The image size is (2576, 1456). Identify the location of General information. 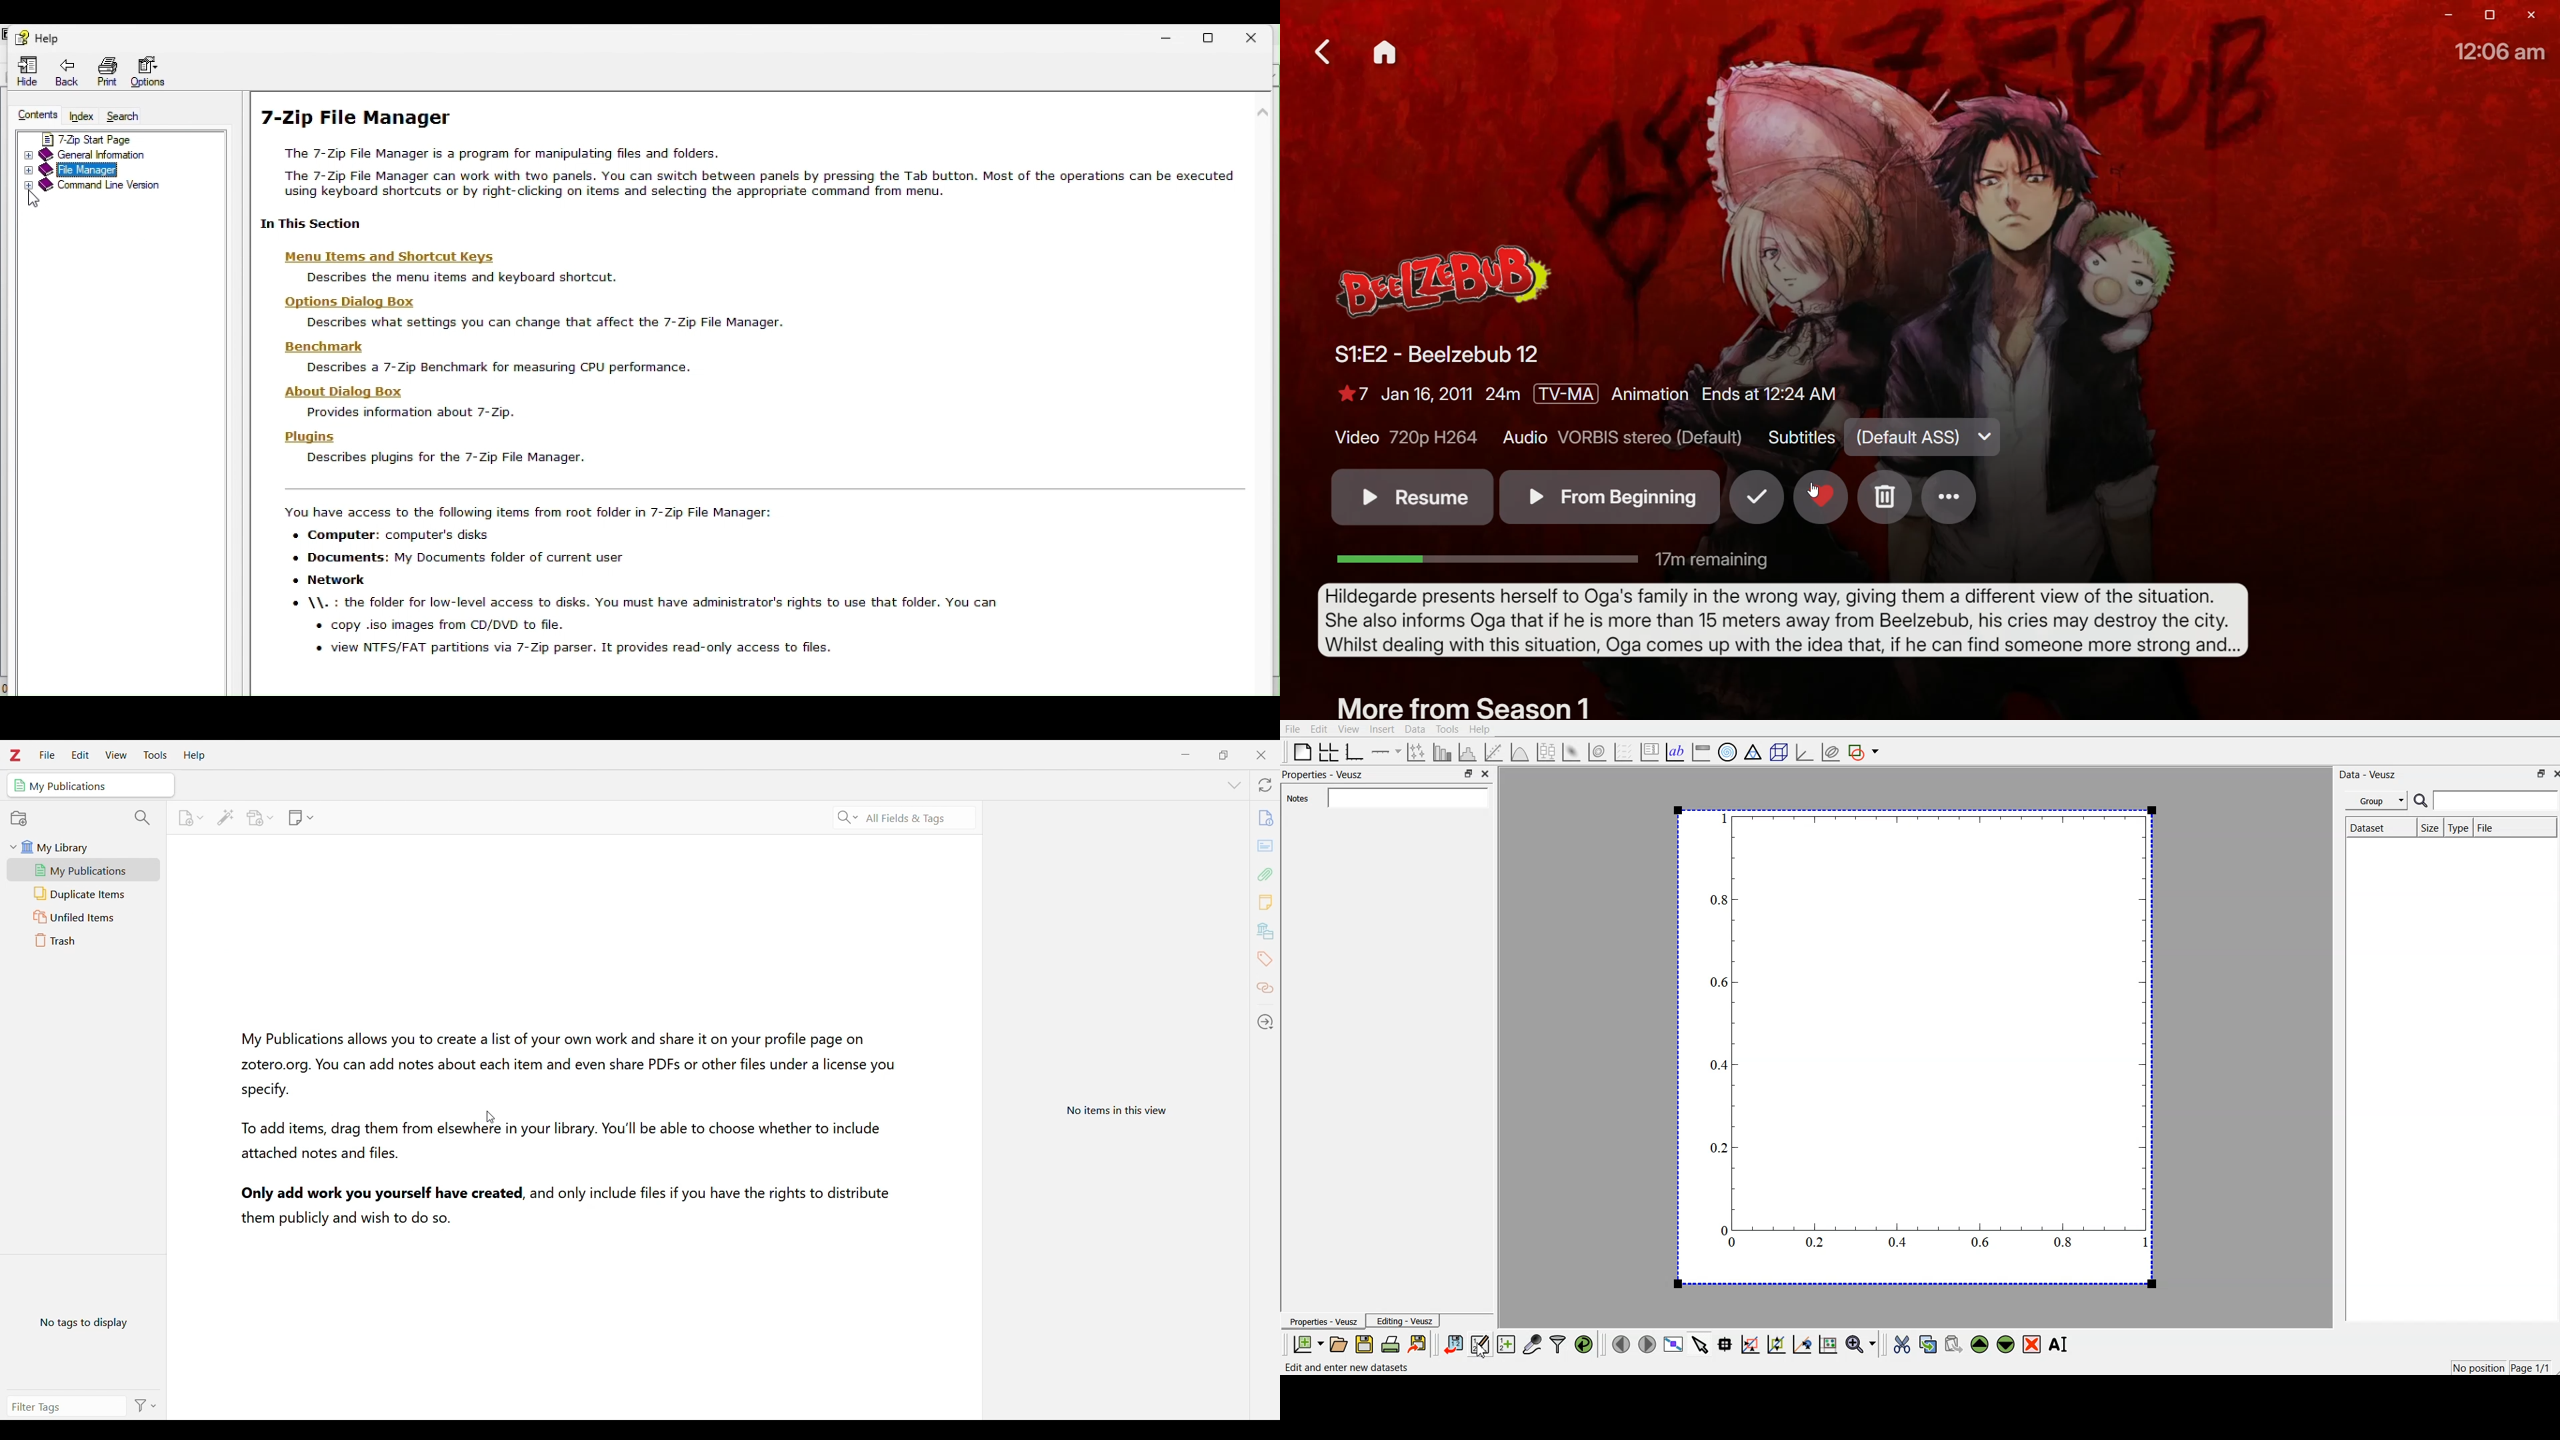
(116, 155).